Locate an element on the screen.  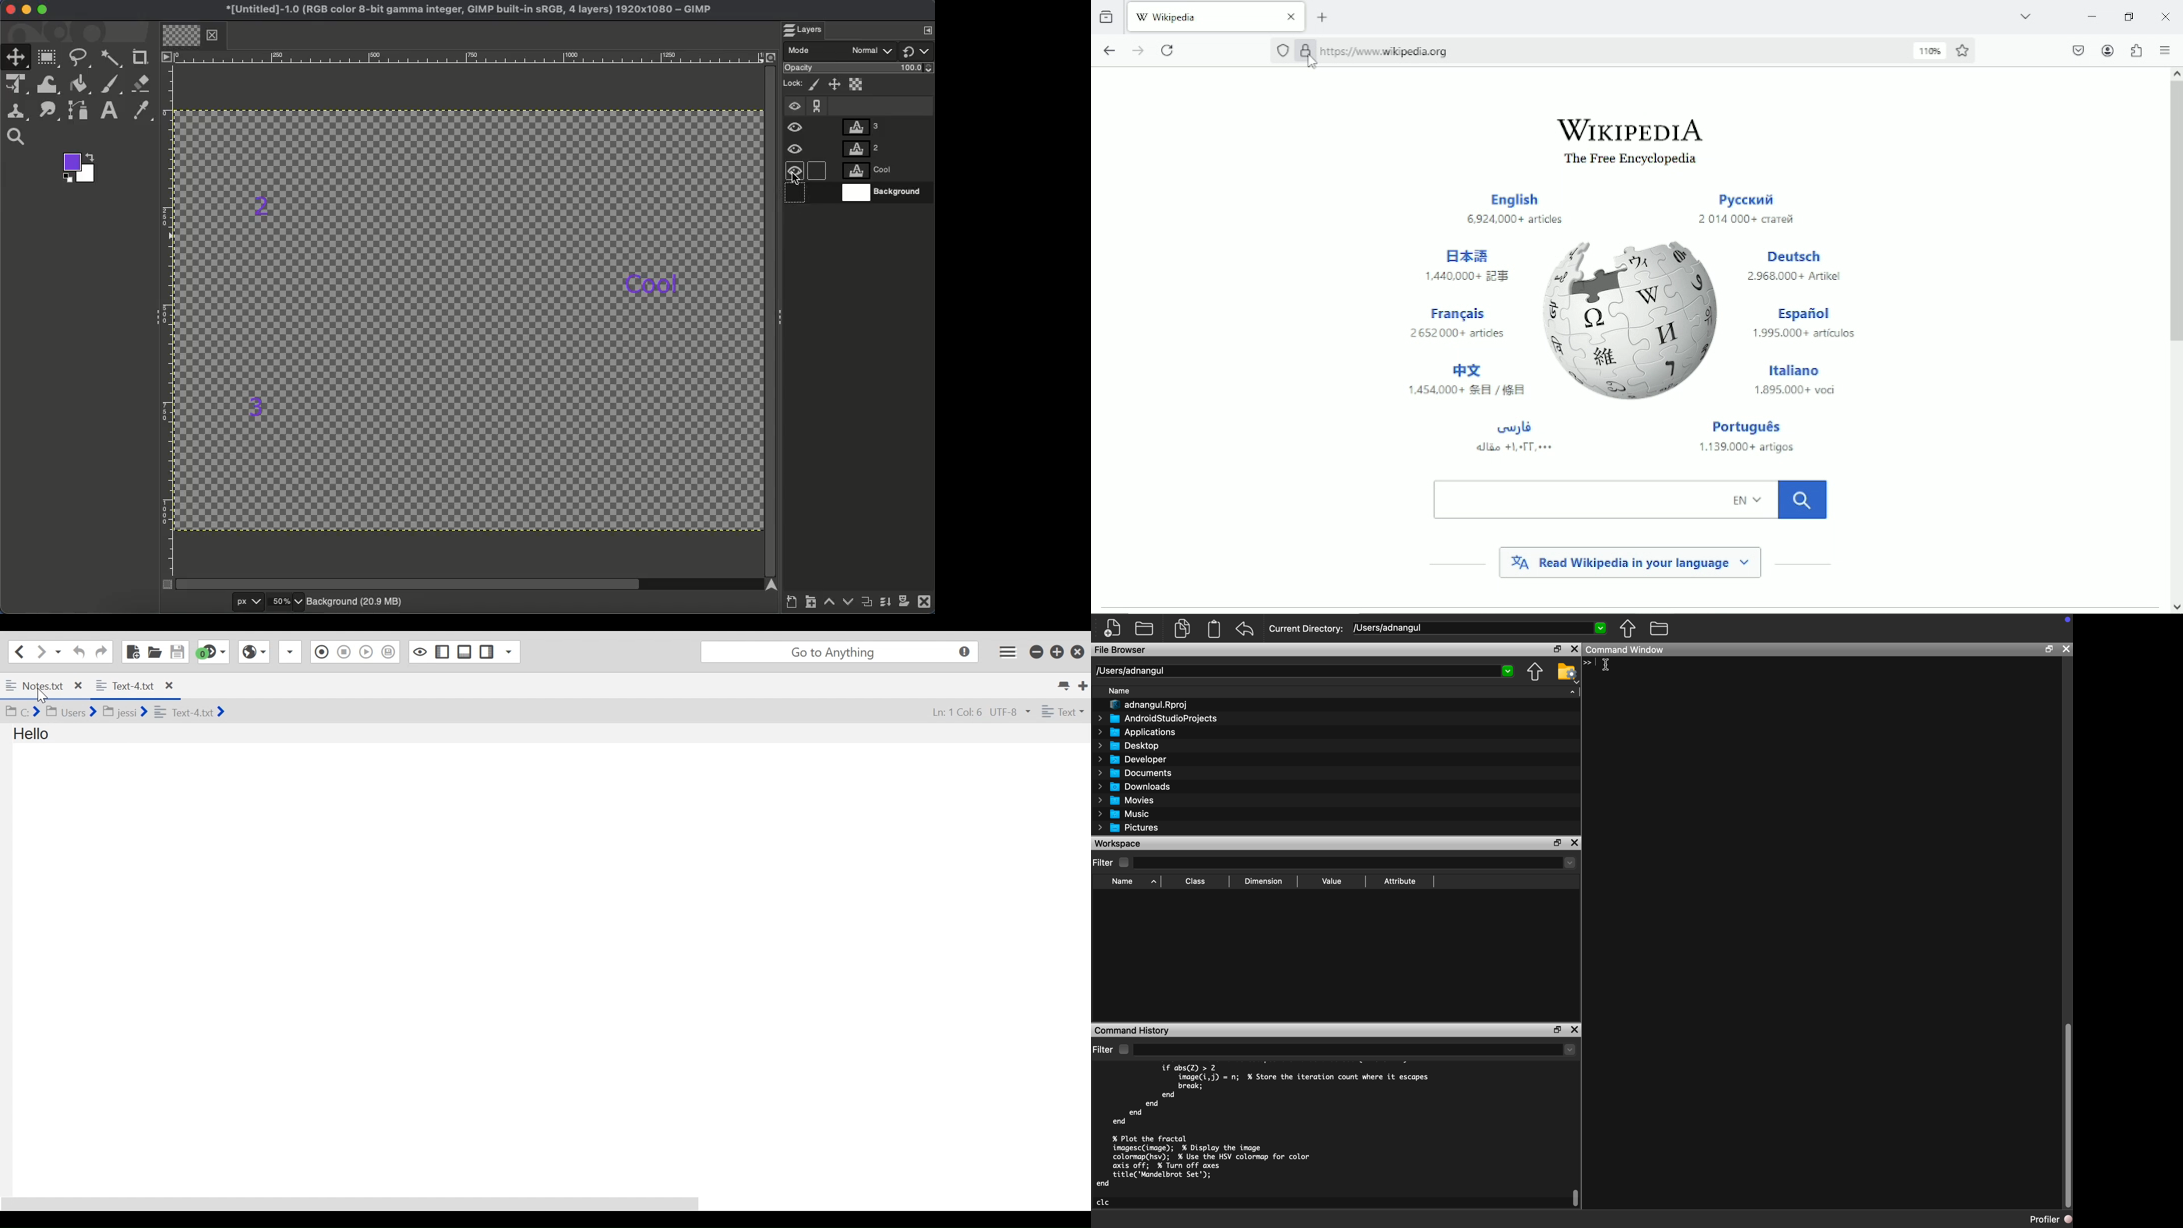
New File is located at coordinates (131, 651).